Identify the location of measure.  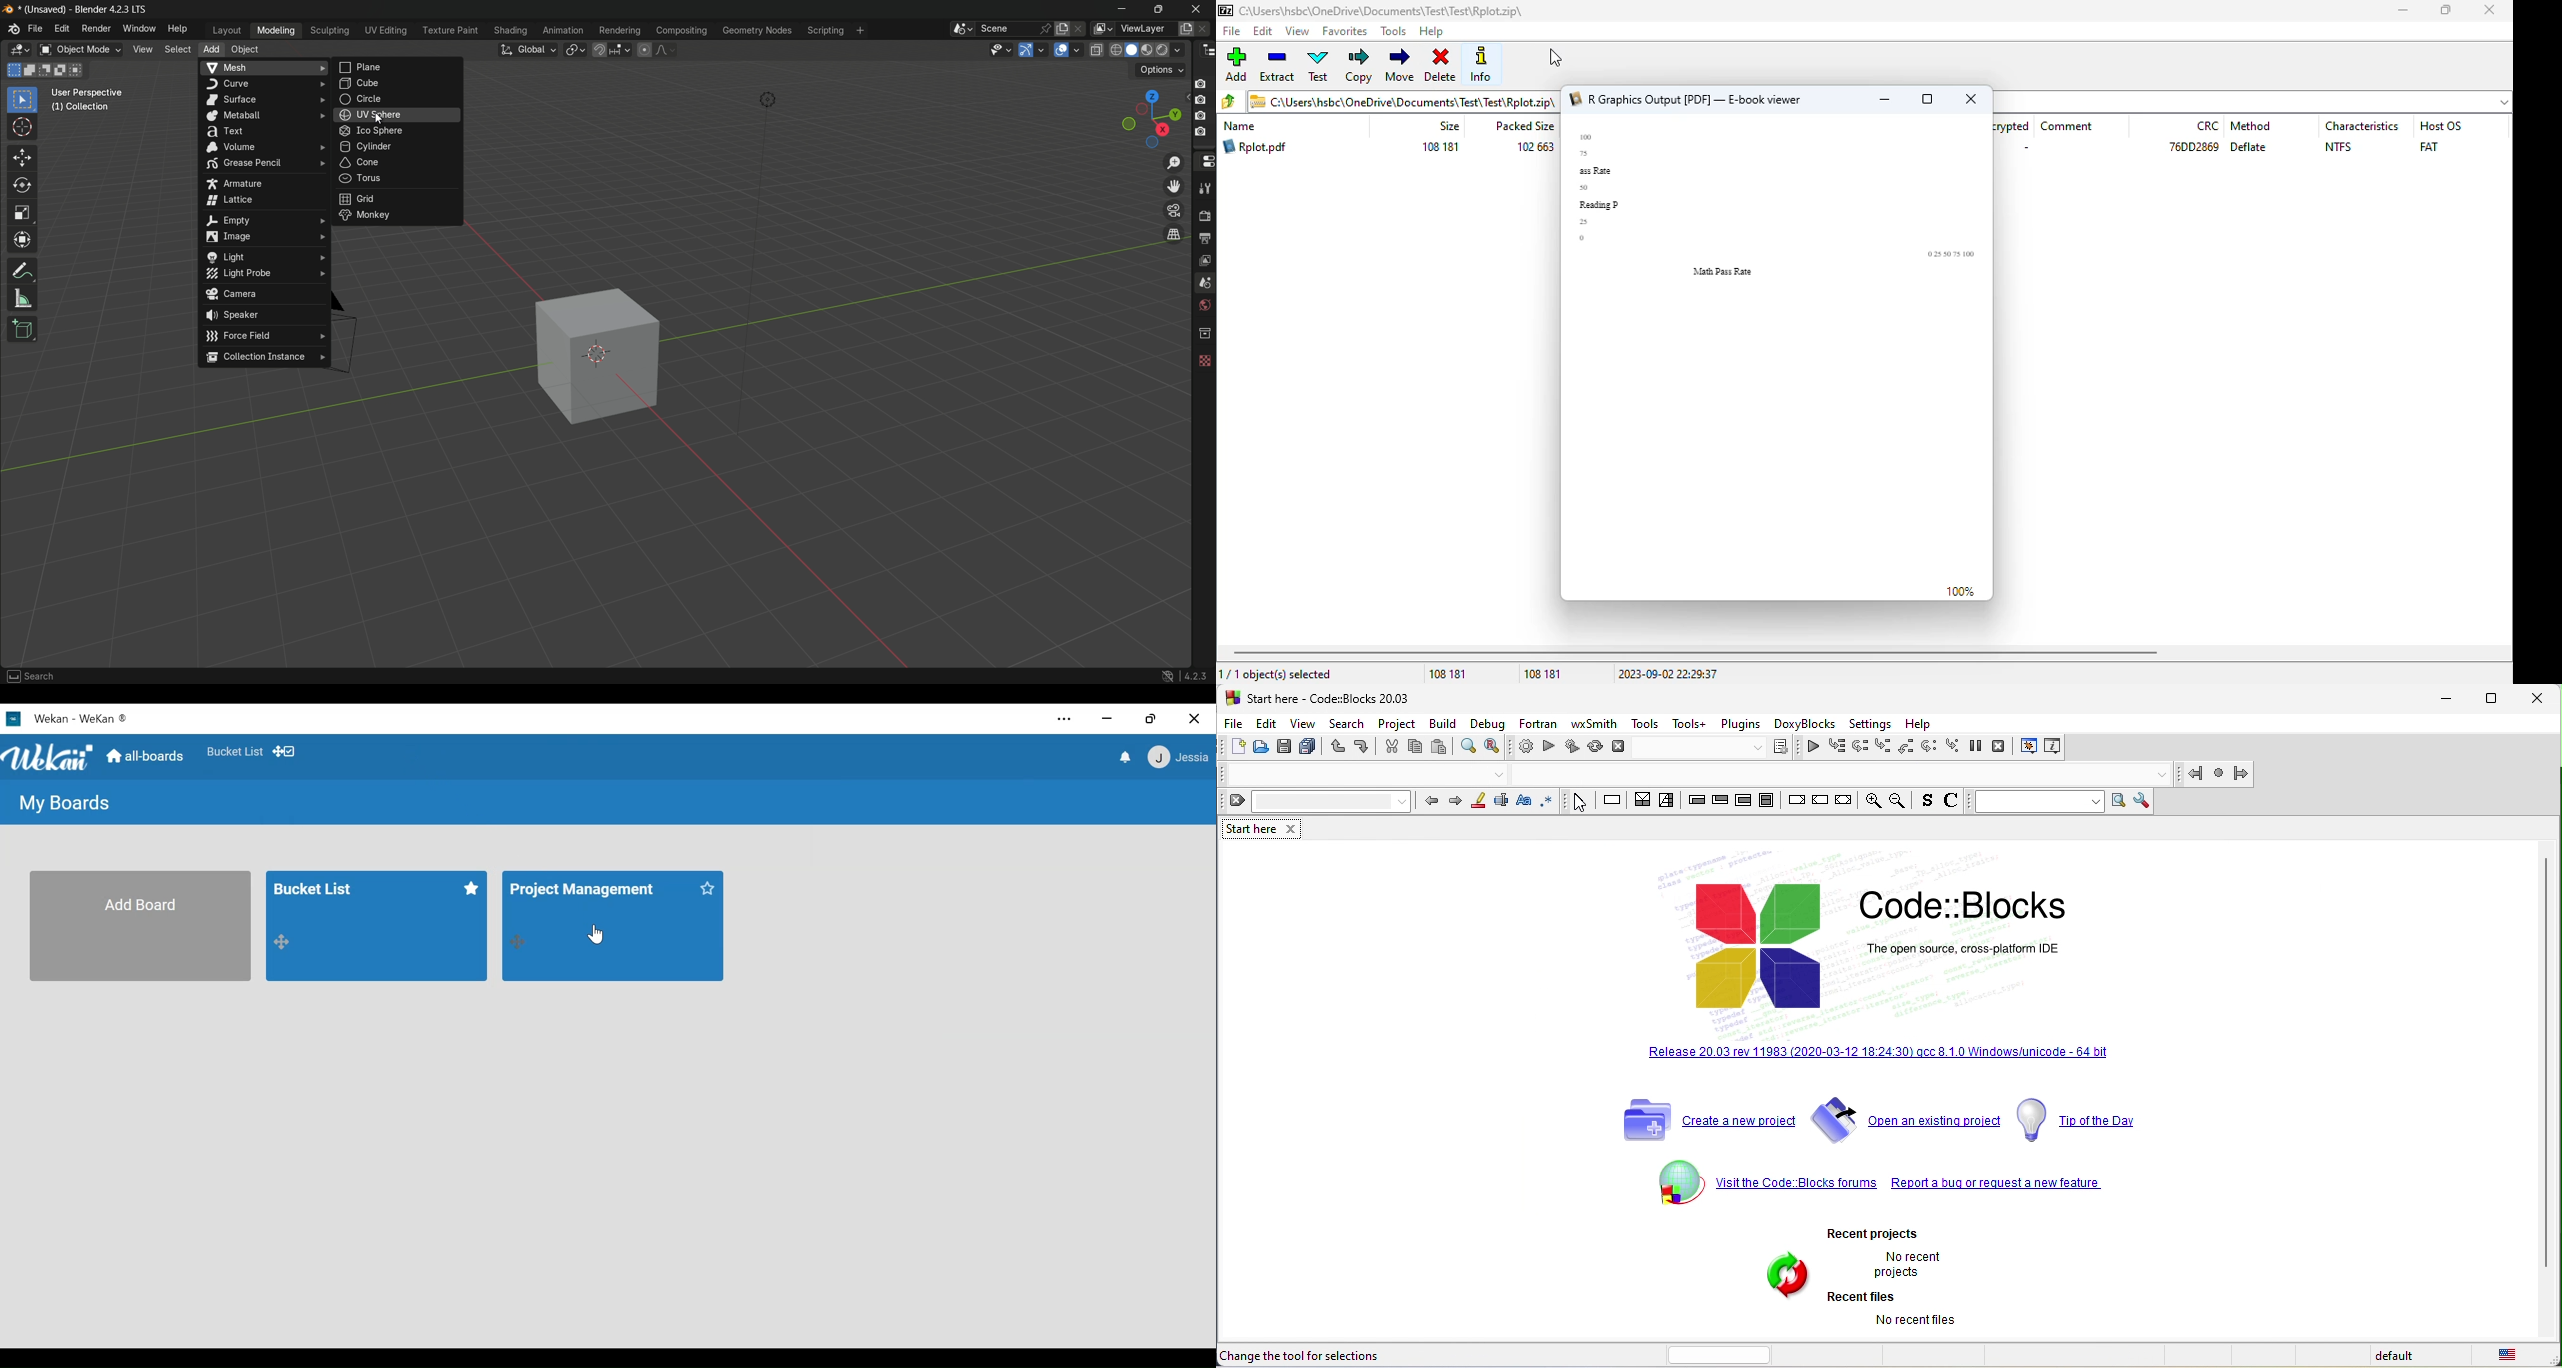
(23, 300).